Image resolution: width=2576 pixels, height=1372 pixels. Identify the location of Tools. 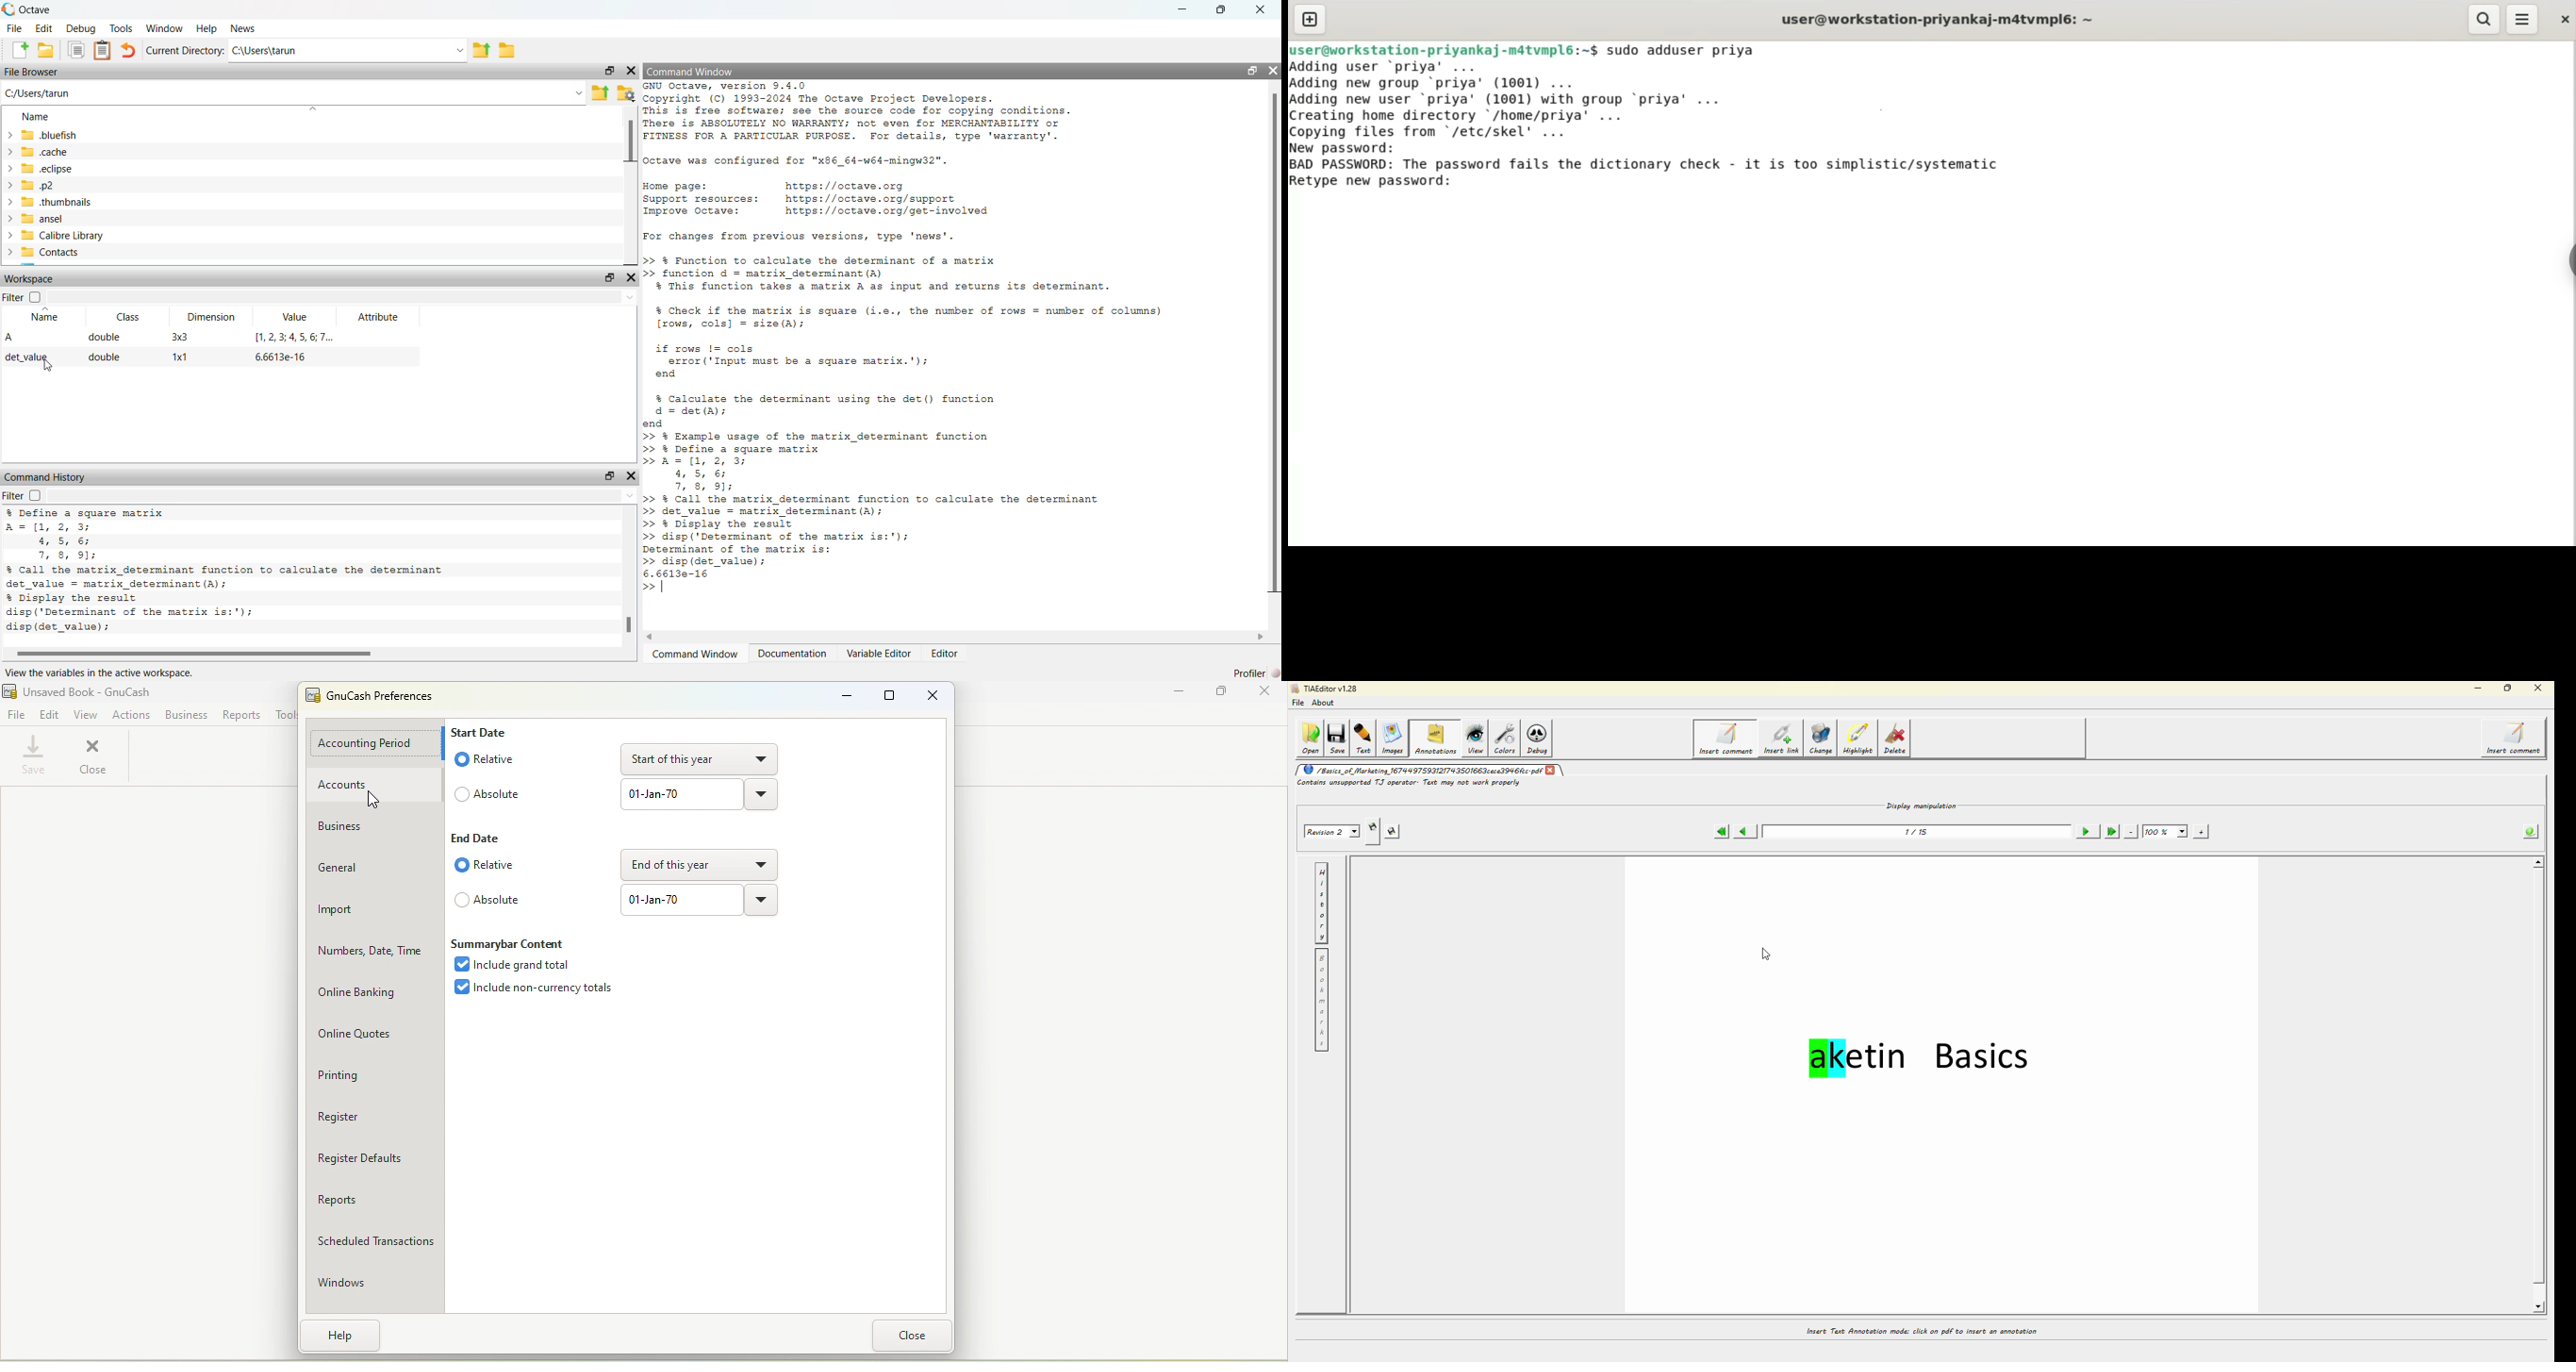
(122, 28).